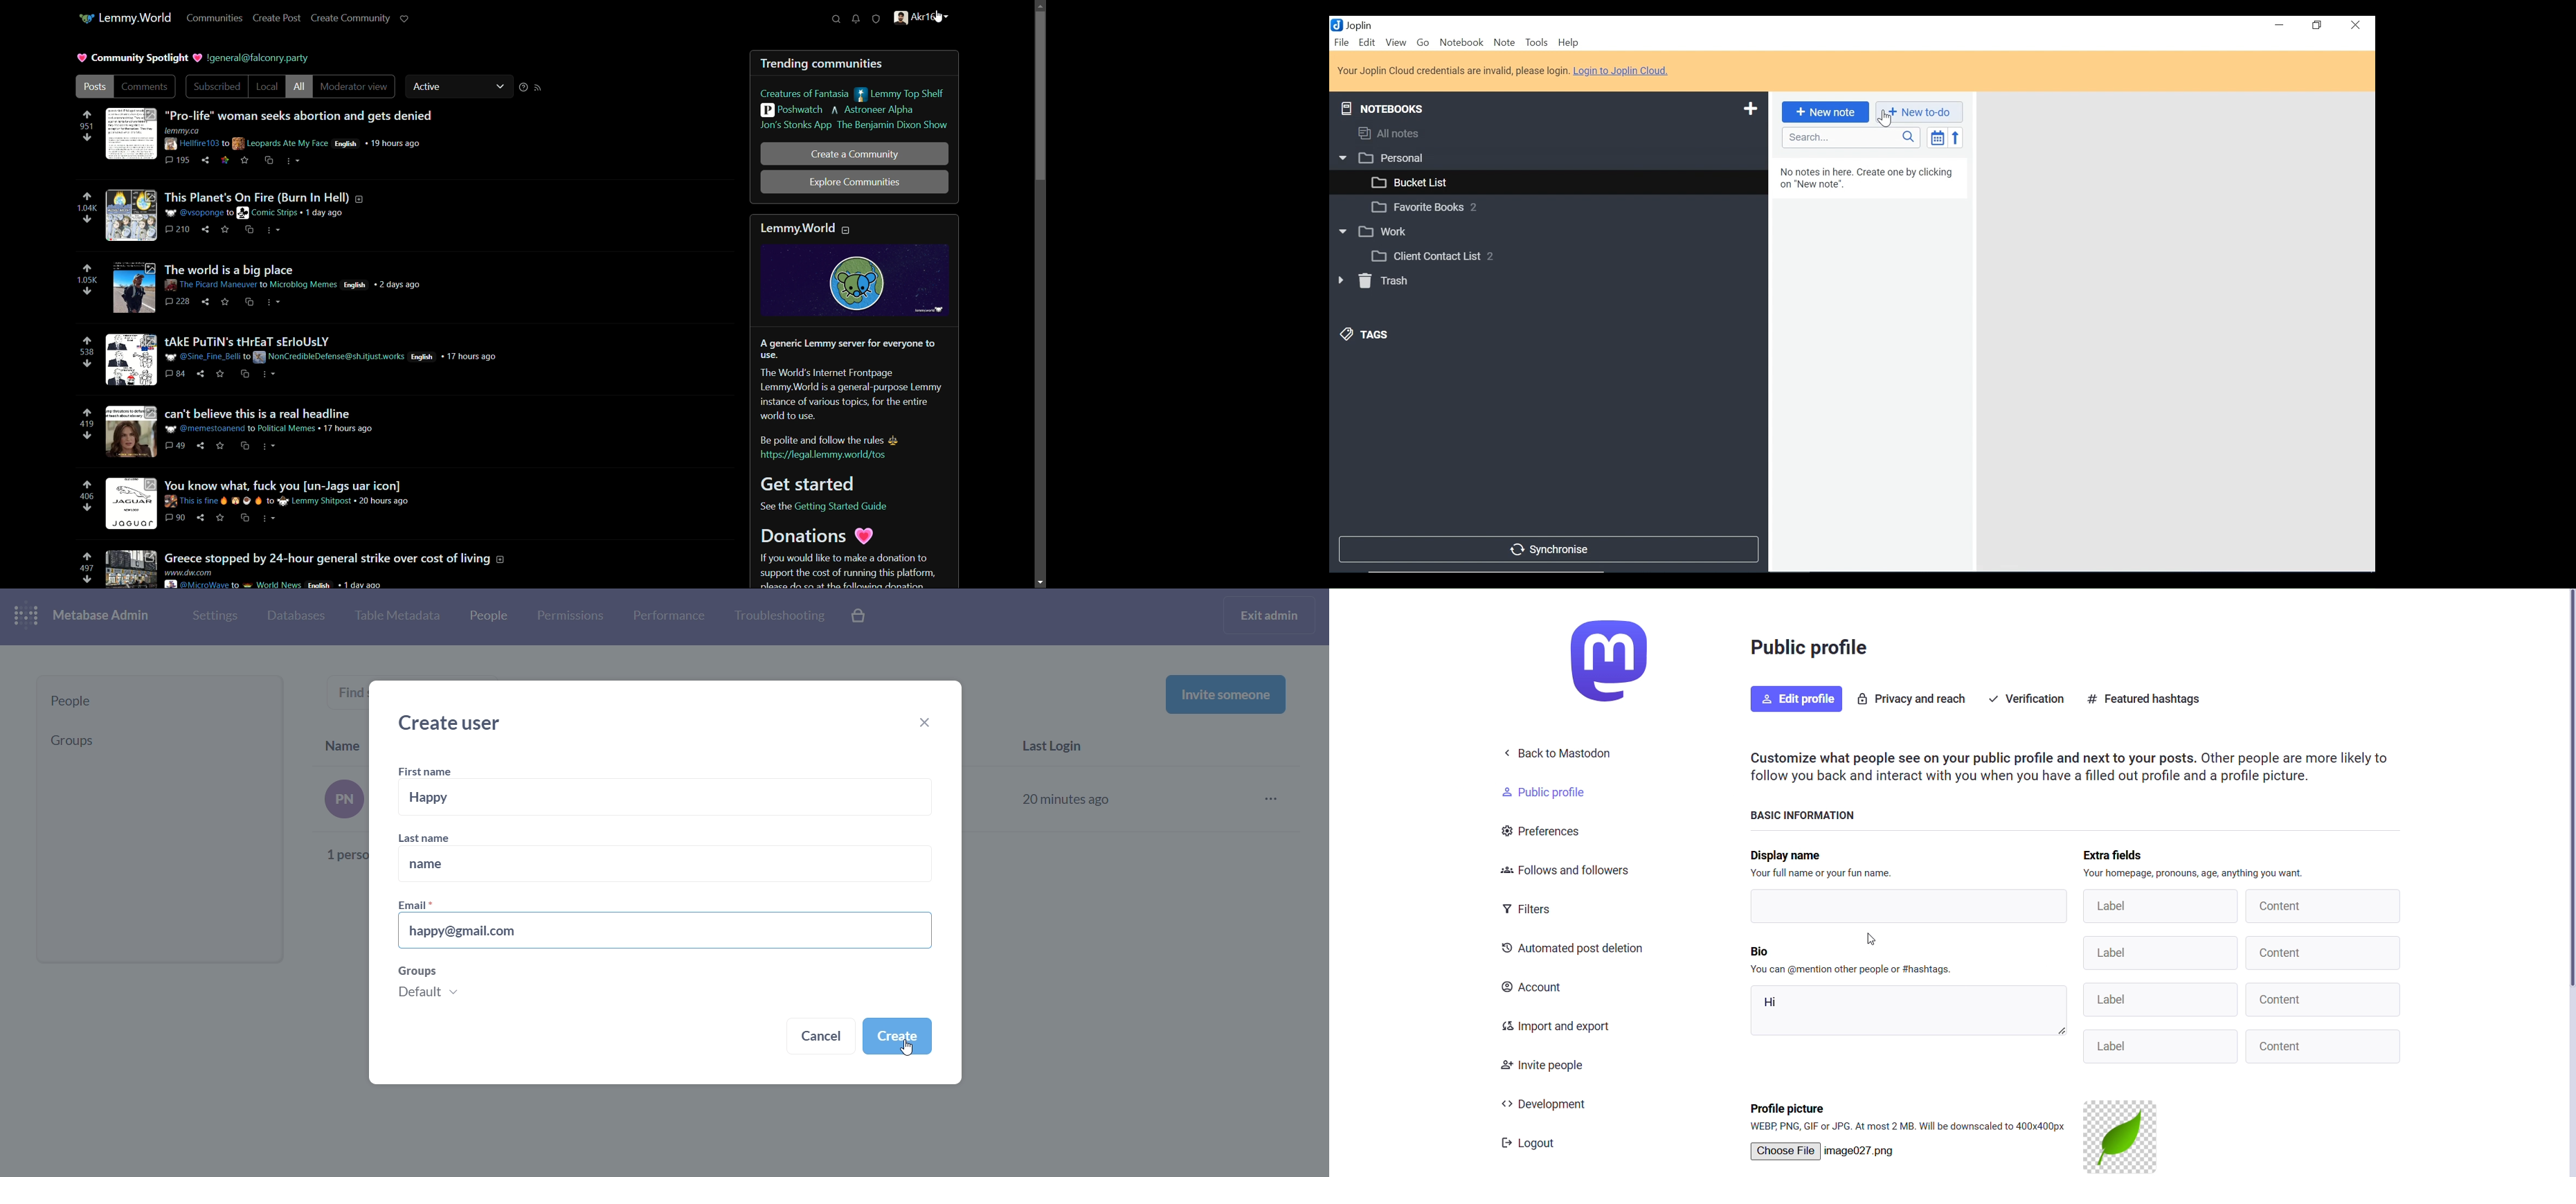  Describe the element at coordinates (1537, 43) in the screenshot. I see `Tools` at that location.